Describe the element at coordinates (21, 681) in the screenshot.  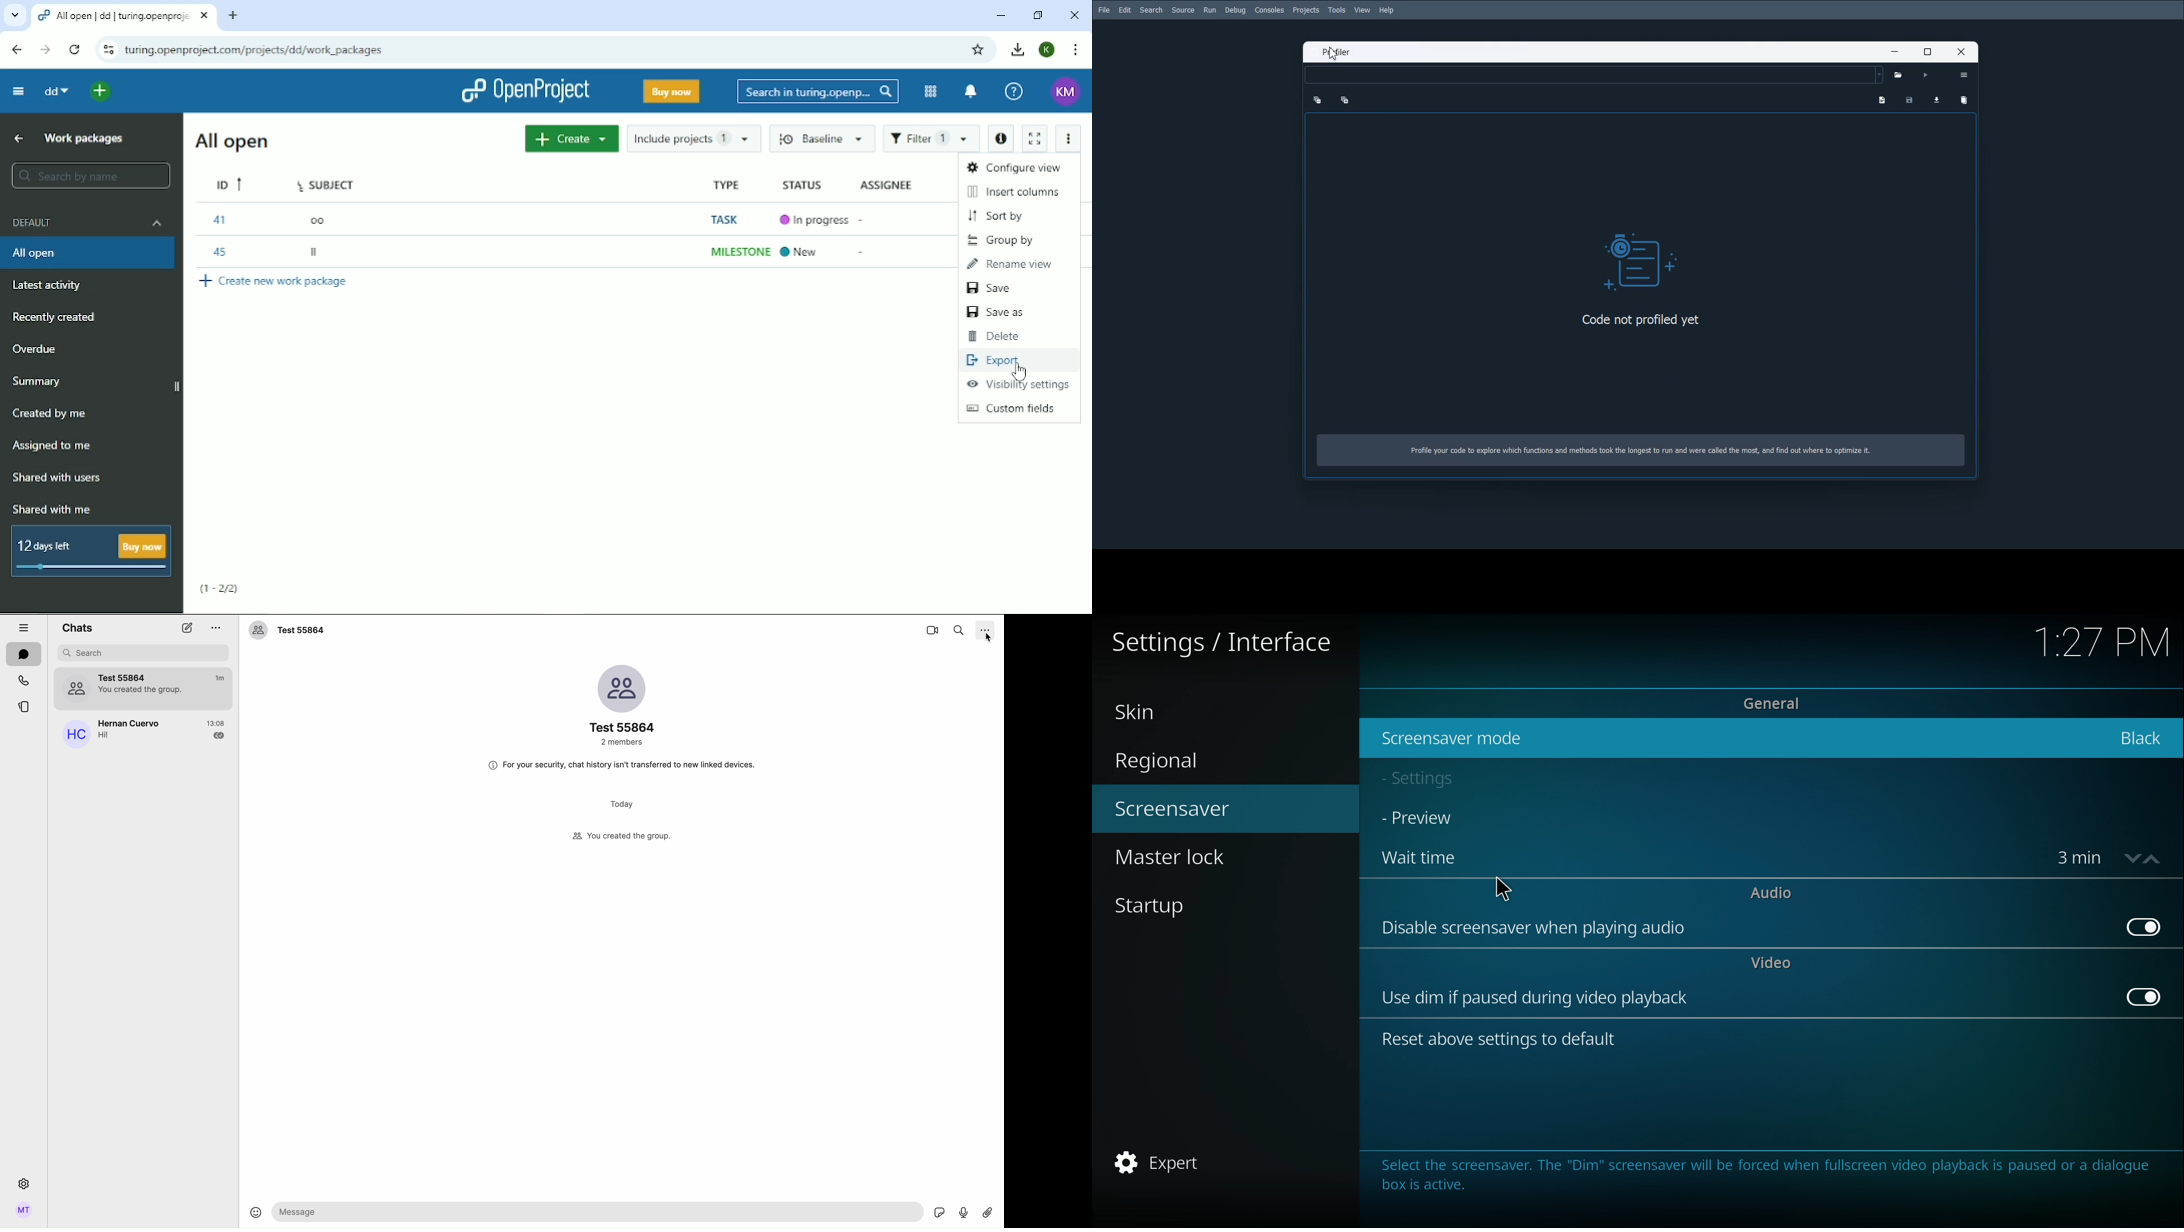
I see `calls` at that location.